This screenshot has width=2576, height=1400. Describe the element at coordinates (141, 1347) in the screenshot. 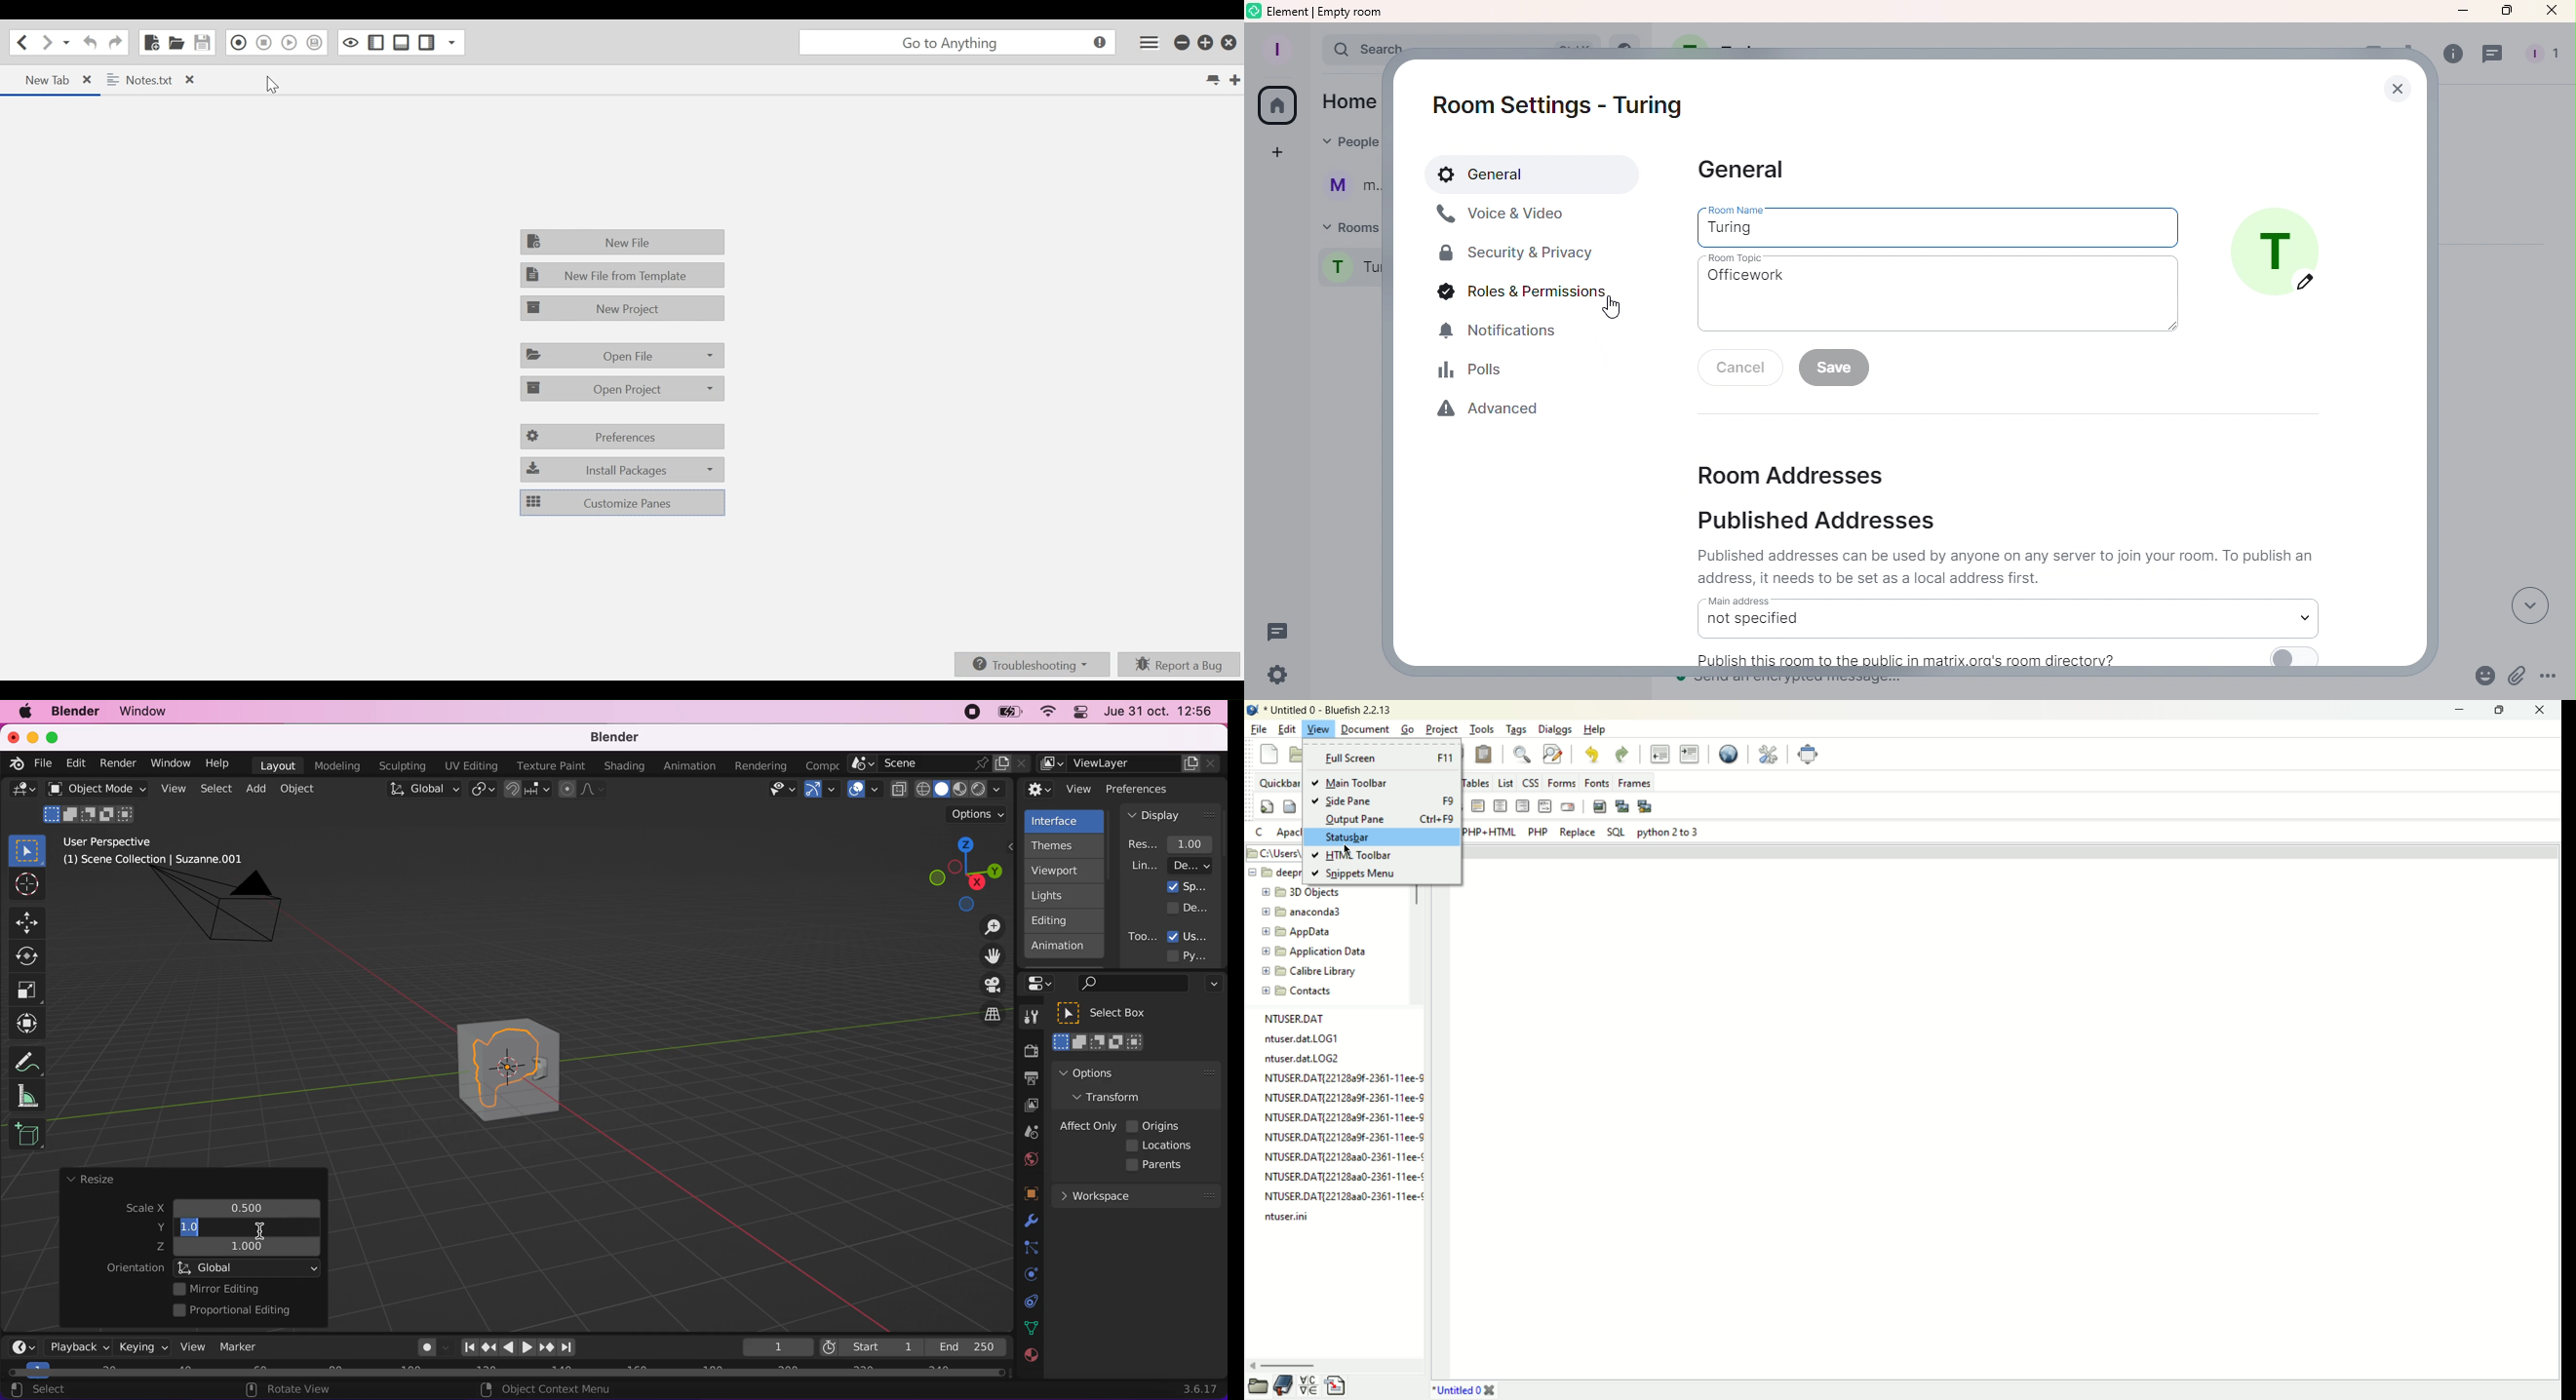

I see `keying` at that location.